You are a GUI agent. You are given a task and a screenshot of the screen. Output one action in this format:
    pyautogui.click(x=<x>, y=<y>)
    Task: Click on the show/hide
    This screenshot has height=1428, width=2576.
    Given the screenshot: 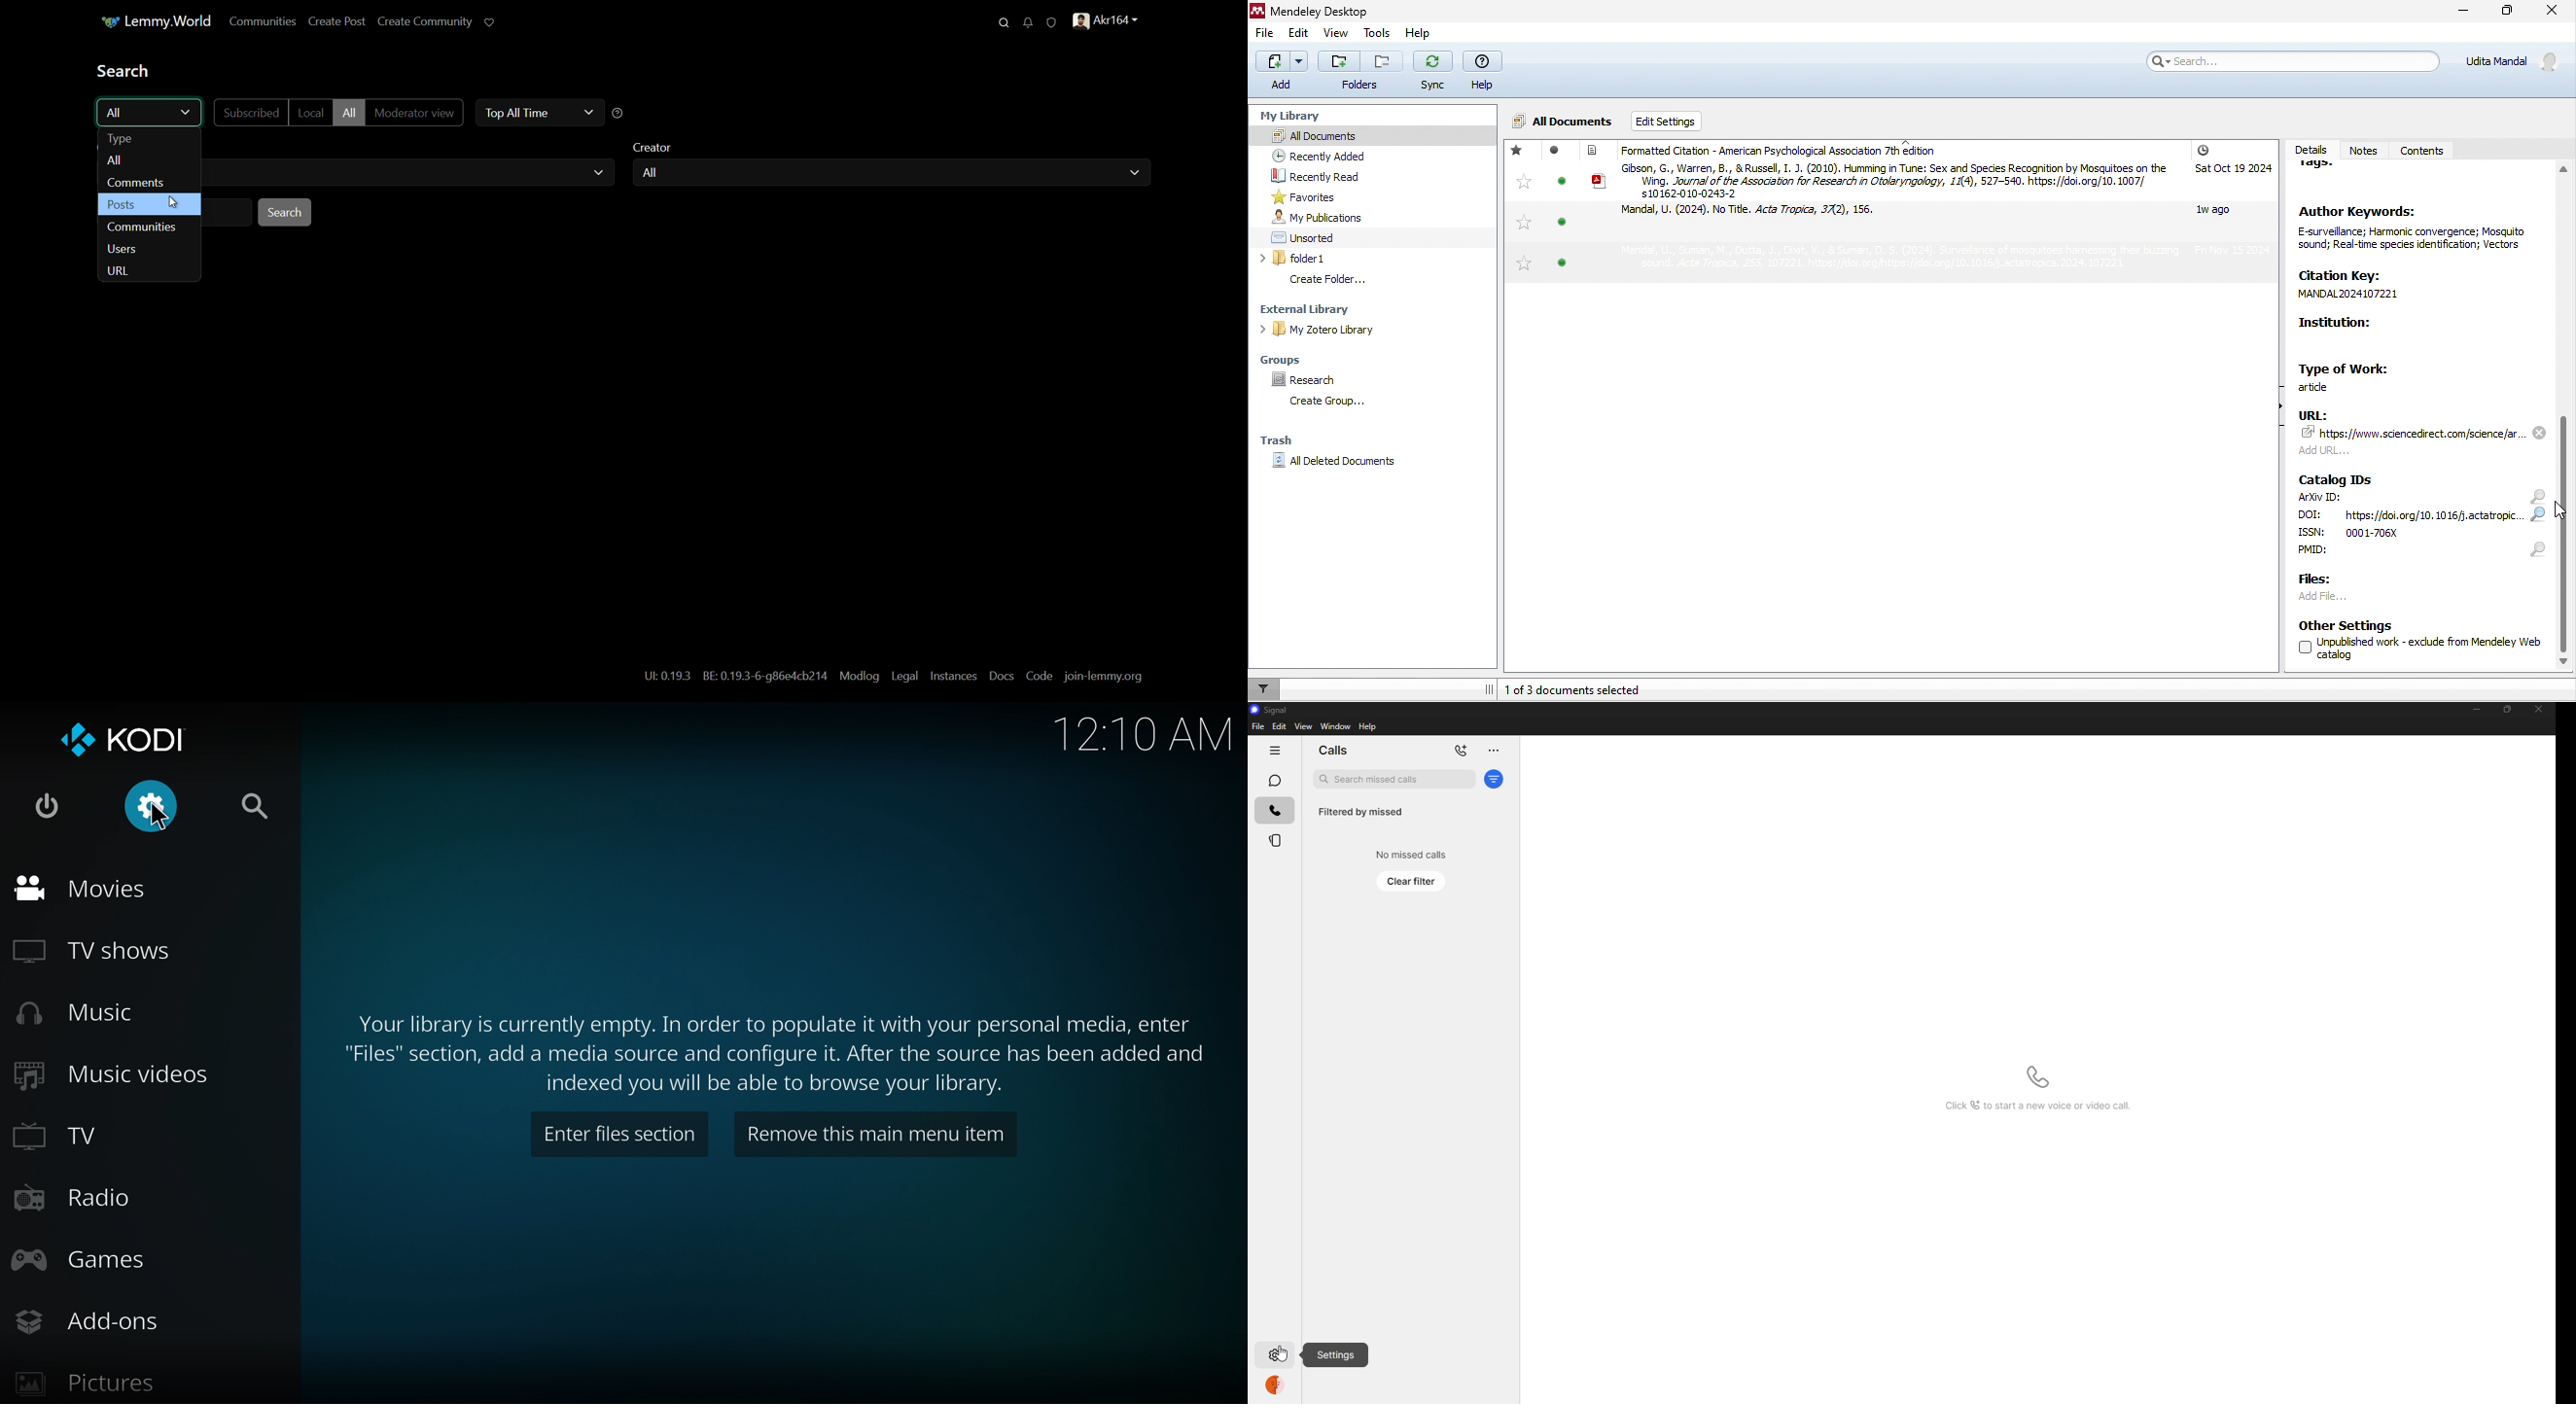 What is the action you would take?
    pyautogui.click(x=2278, y=416)
    